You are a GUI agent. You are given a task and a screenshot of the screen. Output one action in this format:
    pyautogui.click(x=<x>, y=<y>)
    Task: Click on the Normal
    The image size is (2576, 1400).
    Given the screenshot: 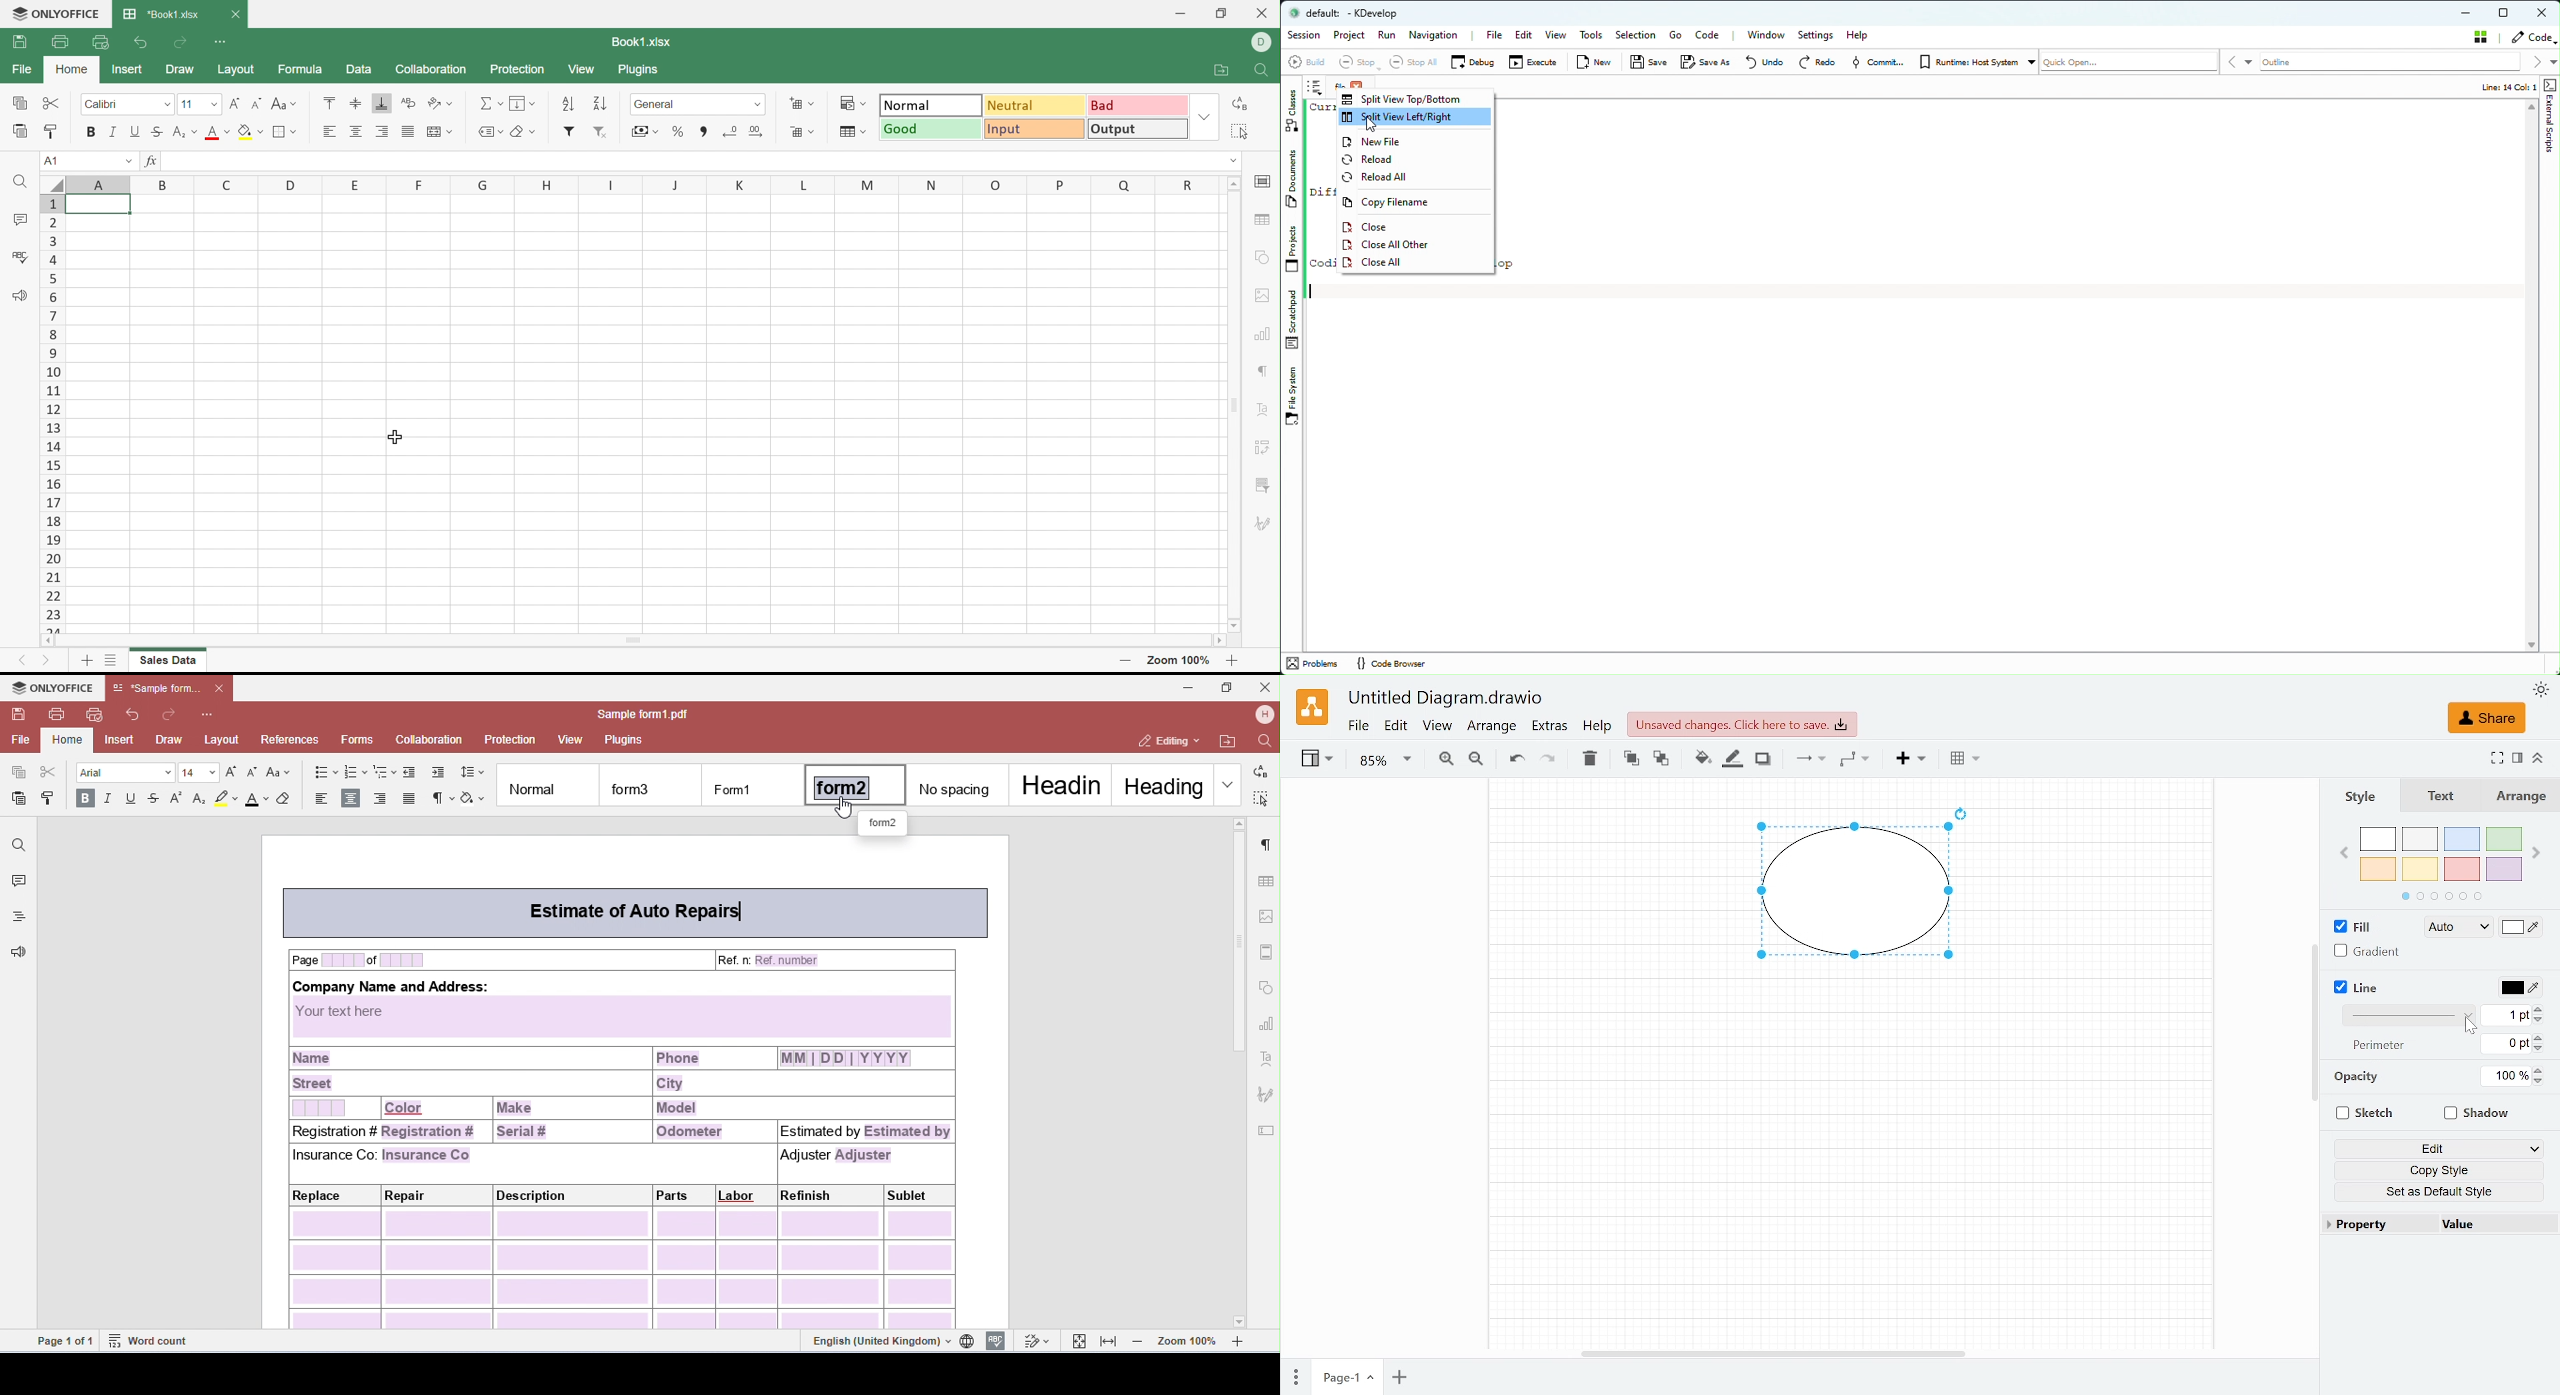 What is the action you would take?
    pyautogui.click(x=930, y=105)
    